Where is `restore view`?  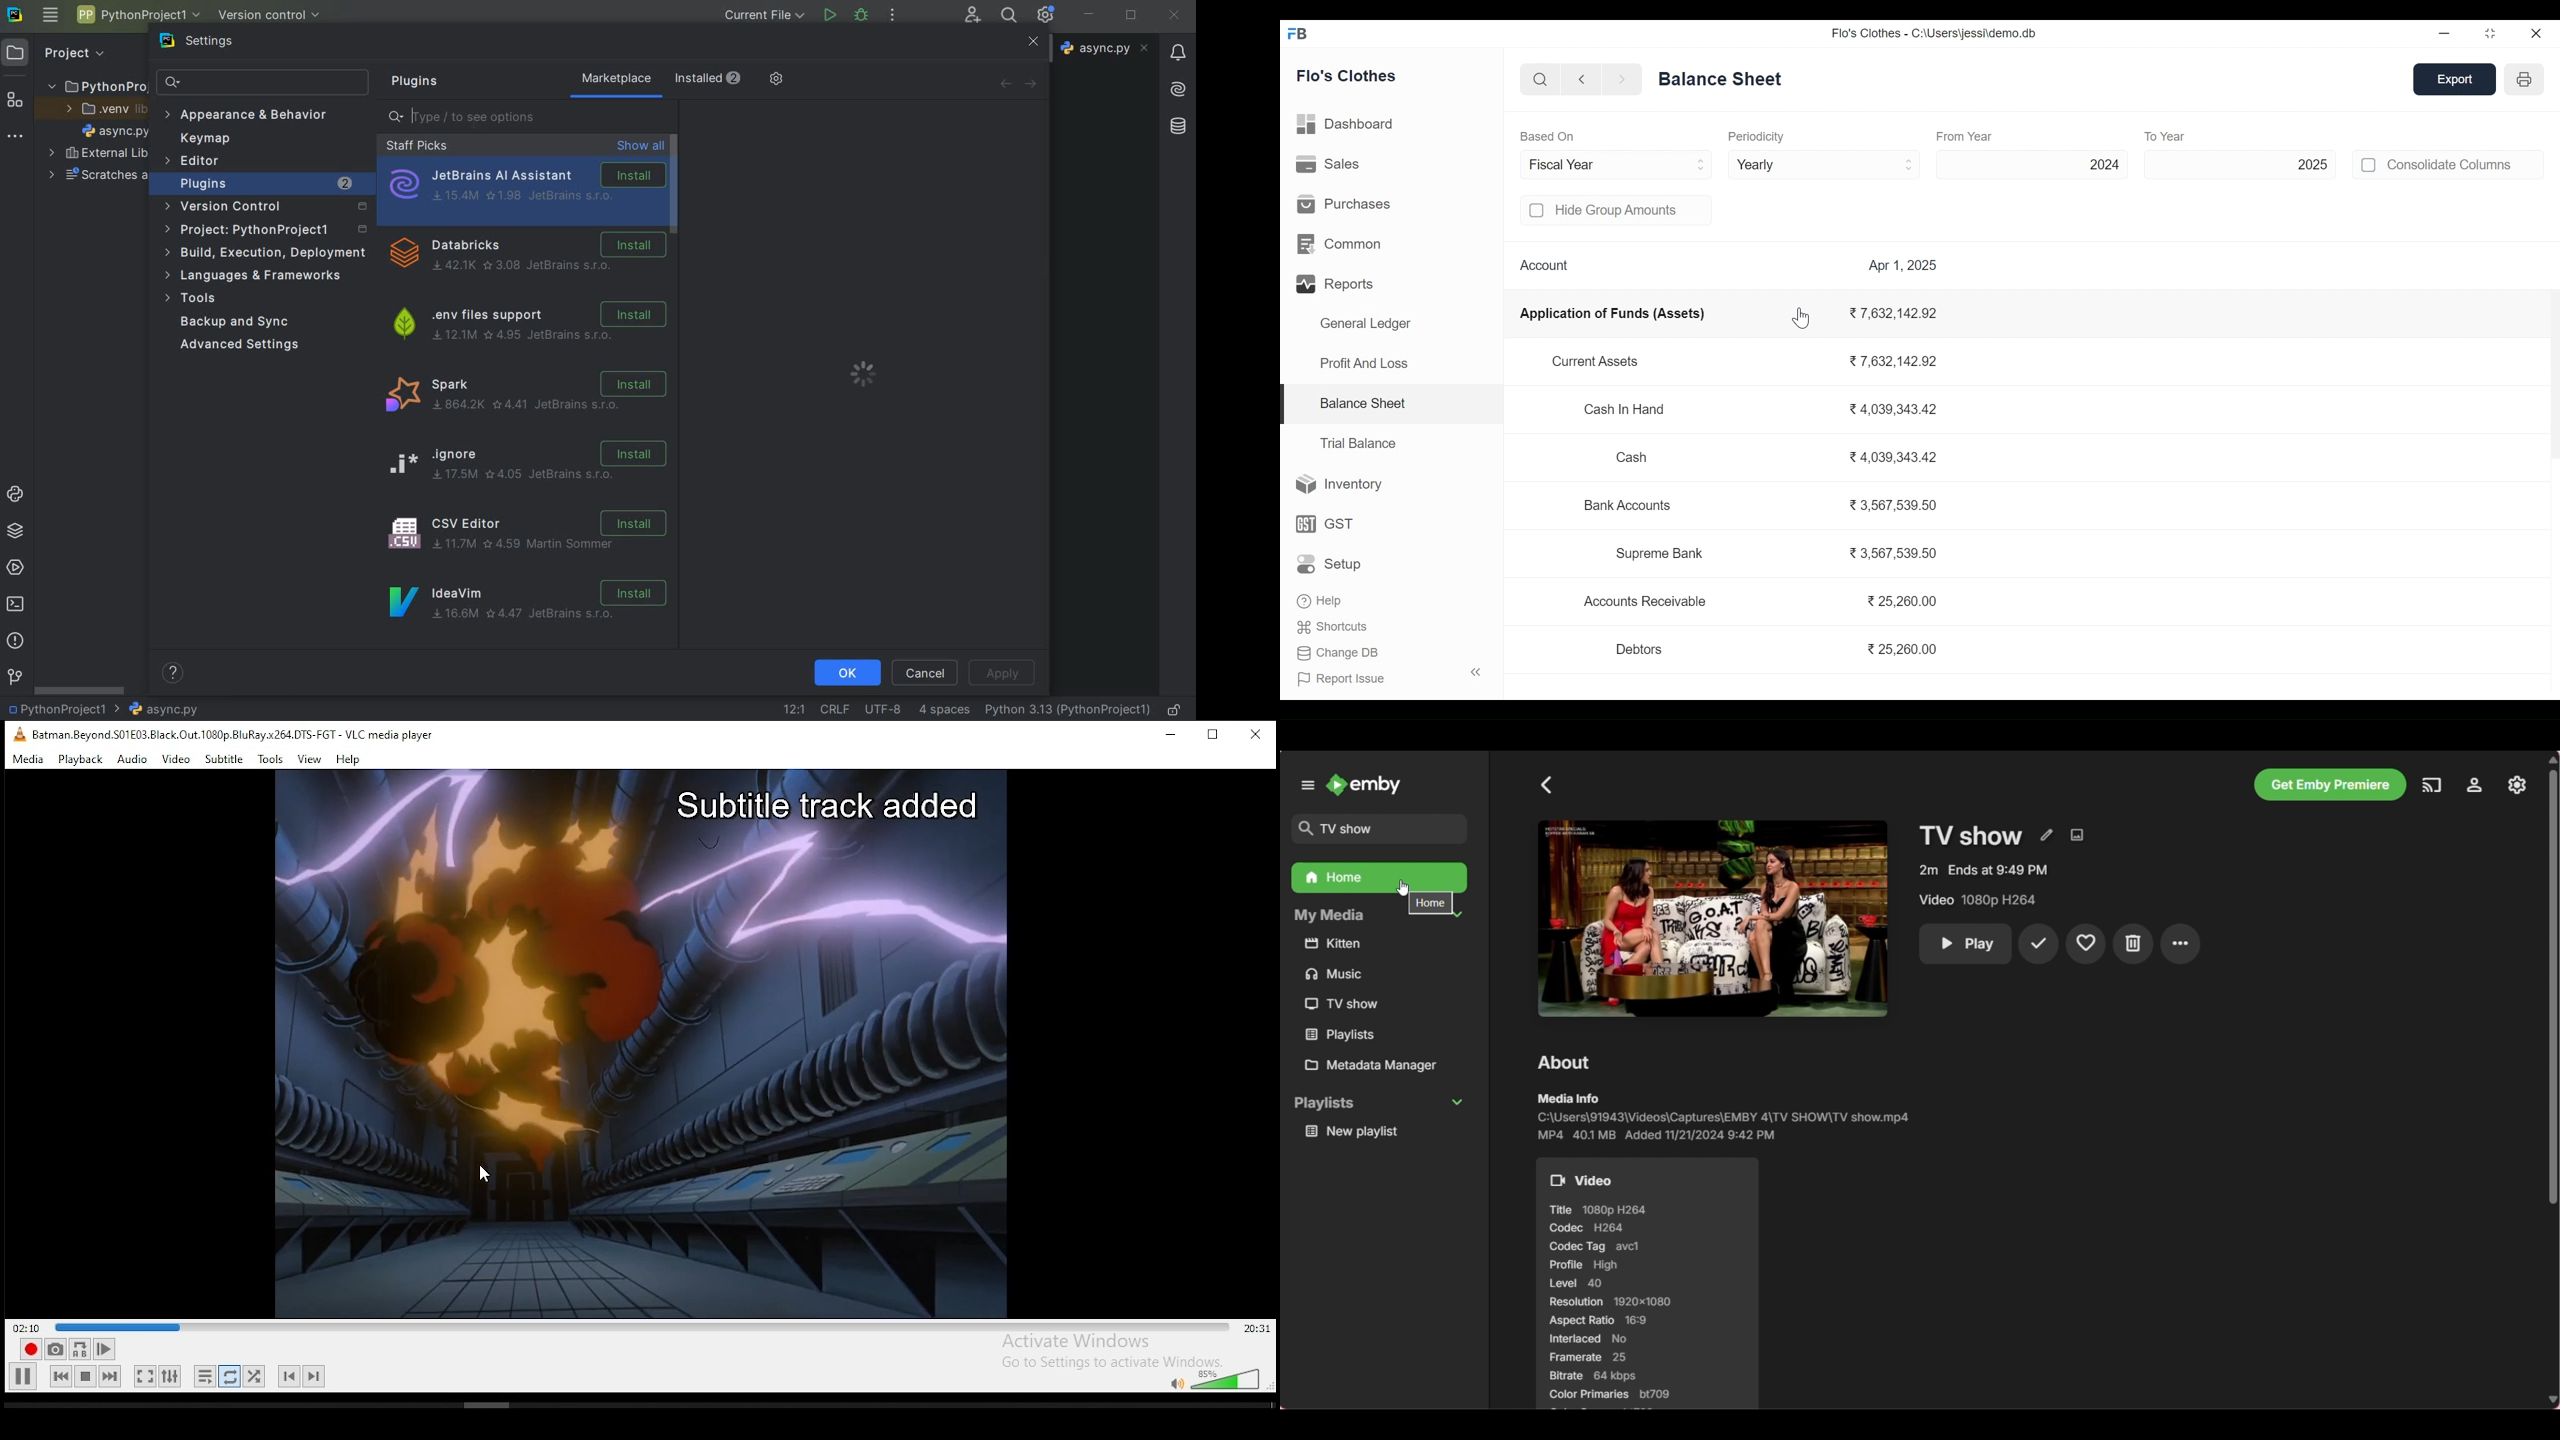 restore view is located at coordinates (2491, 34).